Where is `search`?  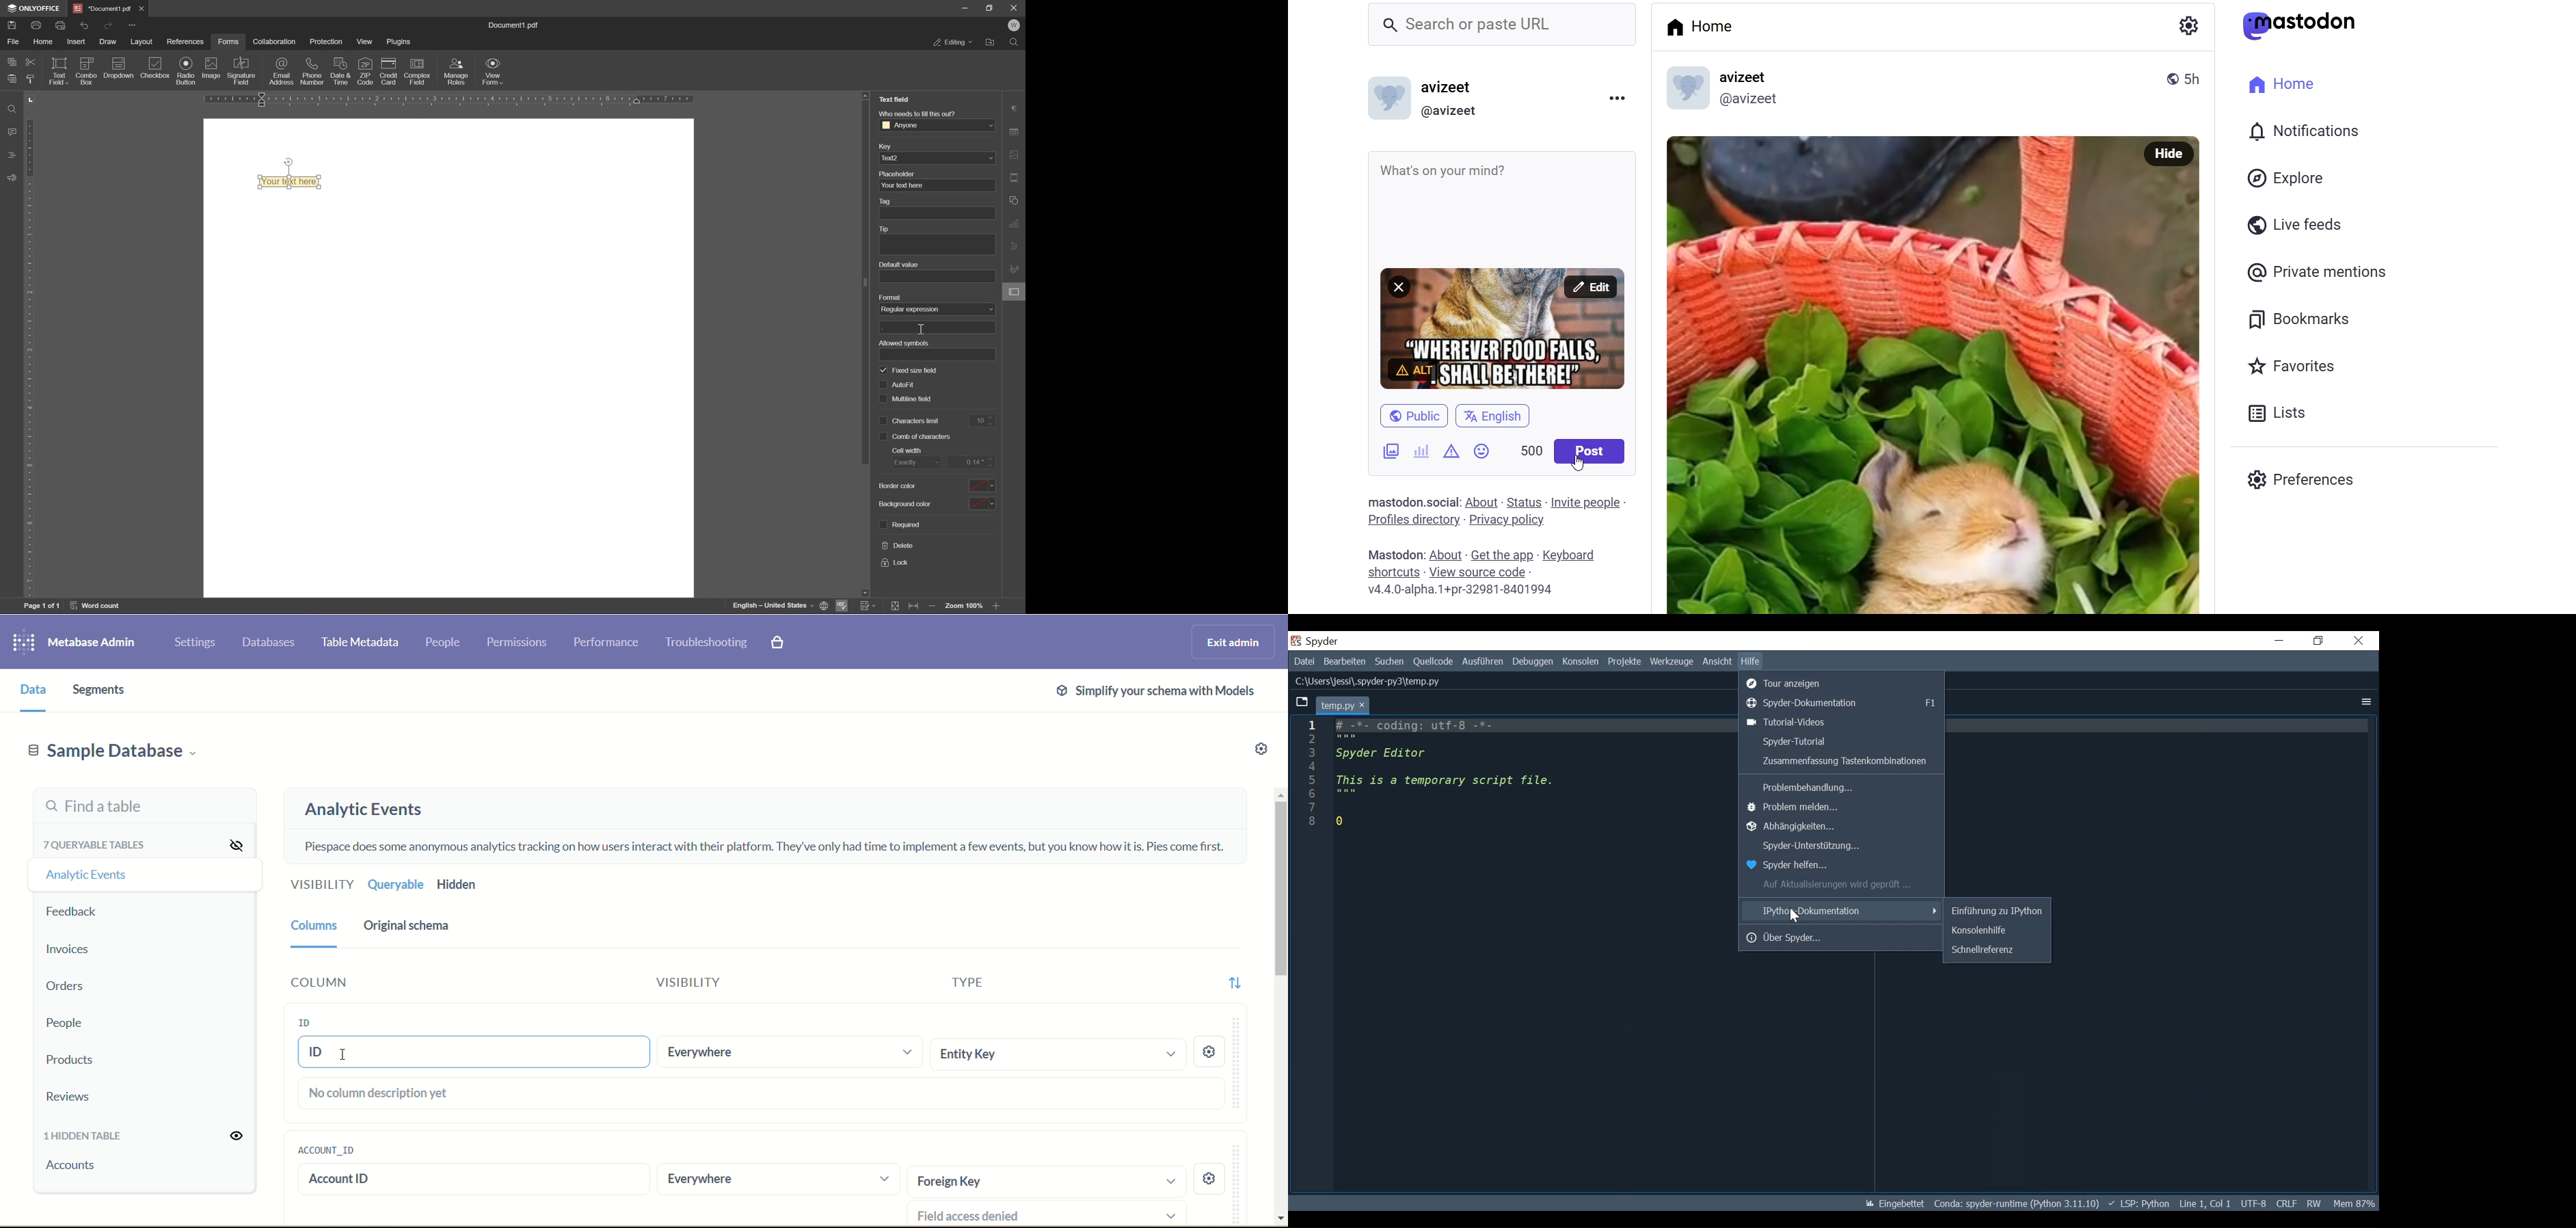 search is located at coordinates (1498, 22).